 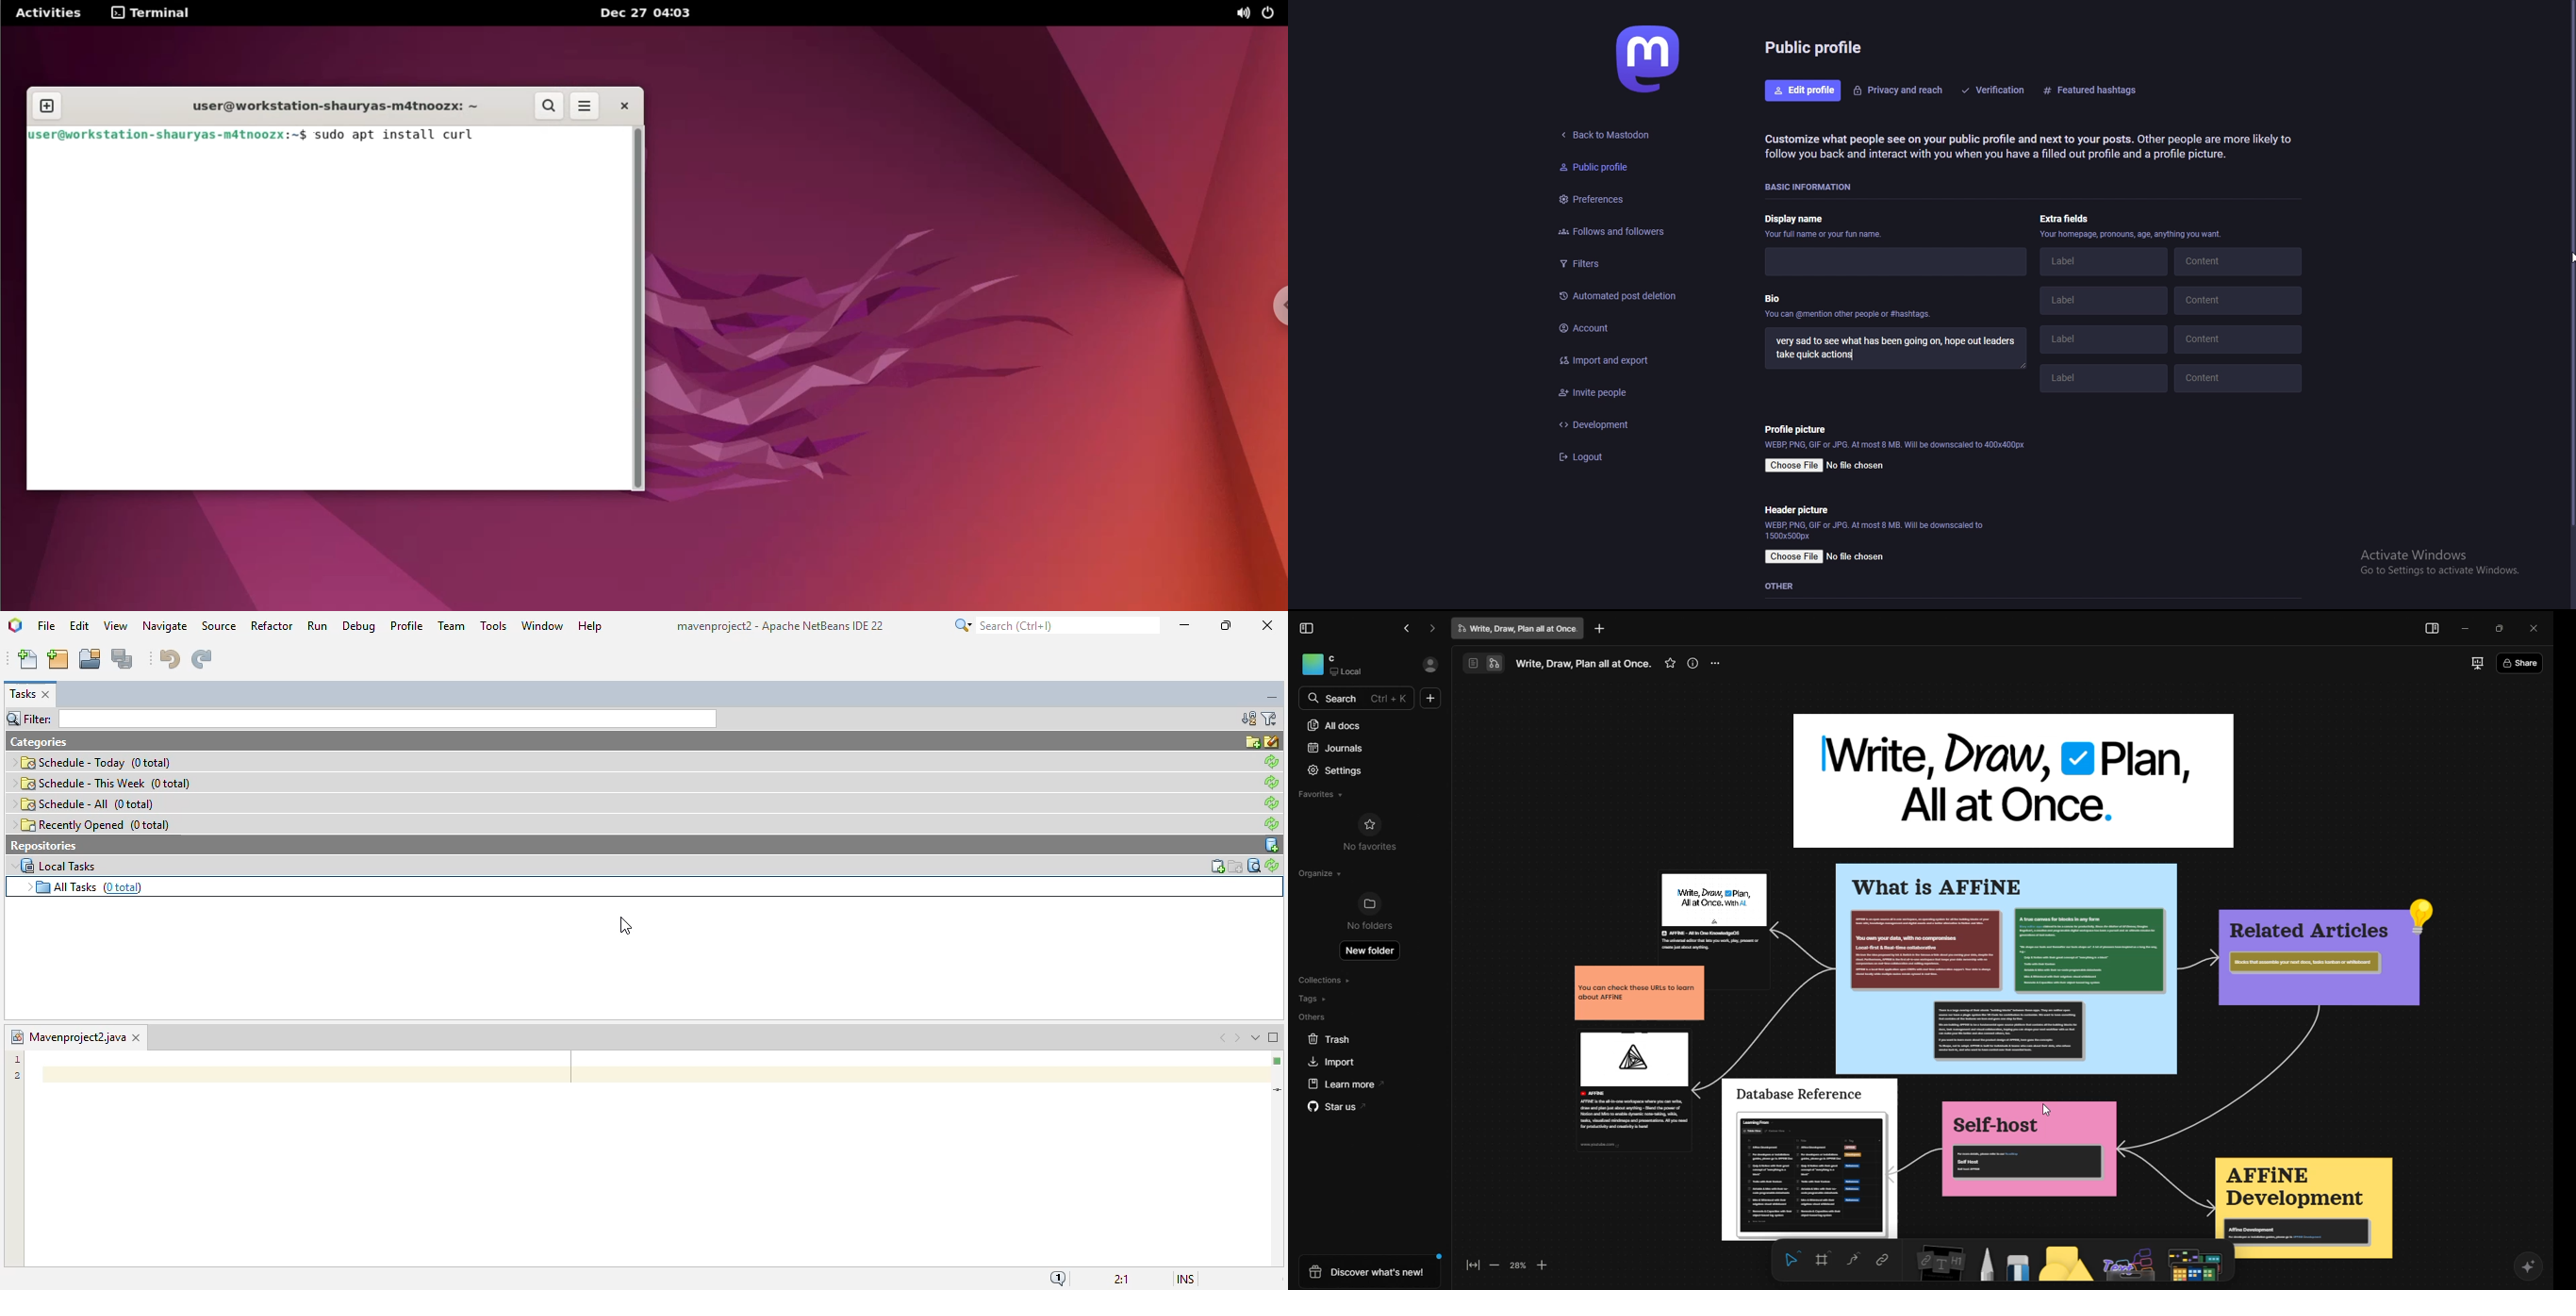 I want to click on import, so click(x=1328, y=1061).